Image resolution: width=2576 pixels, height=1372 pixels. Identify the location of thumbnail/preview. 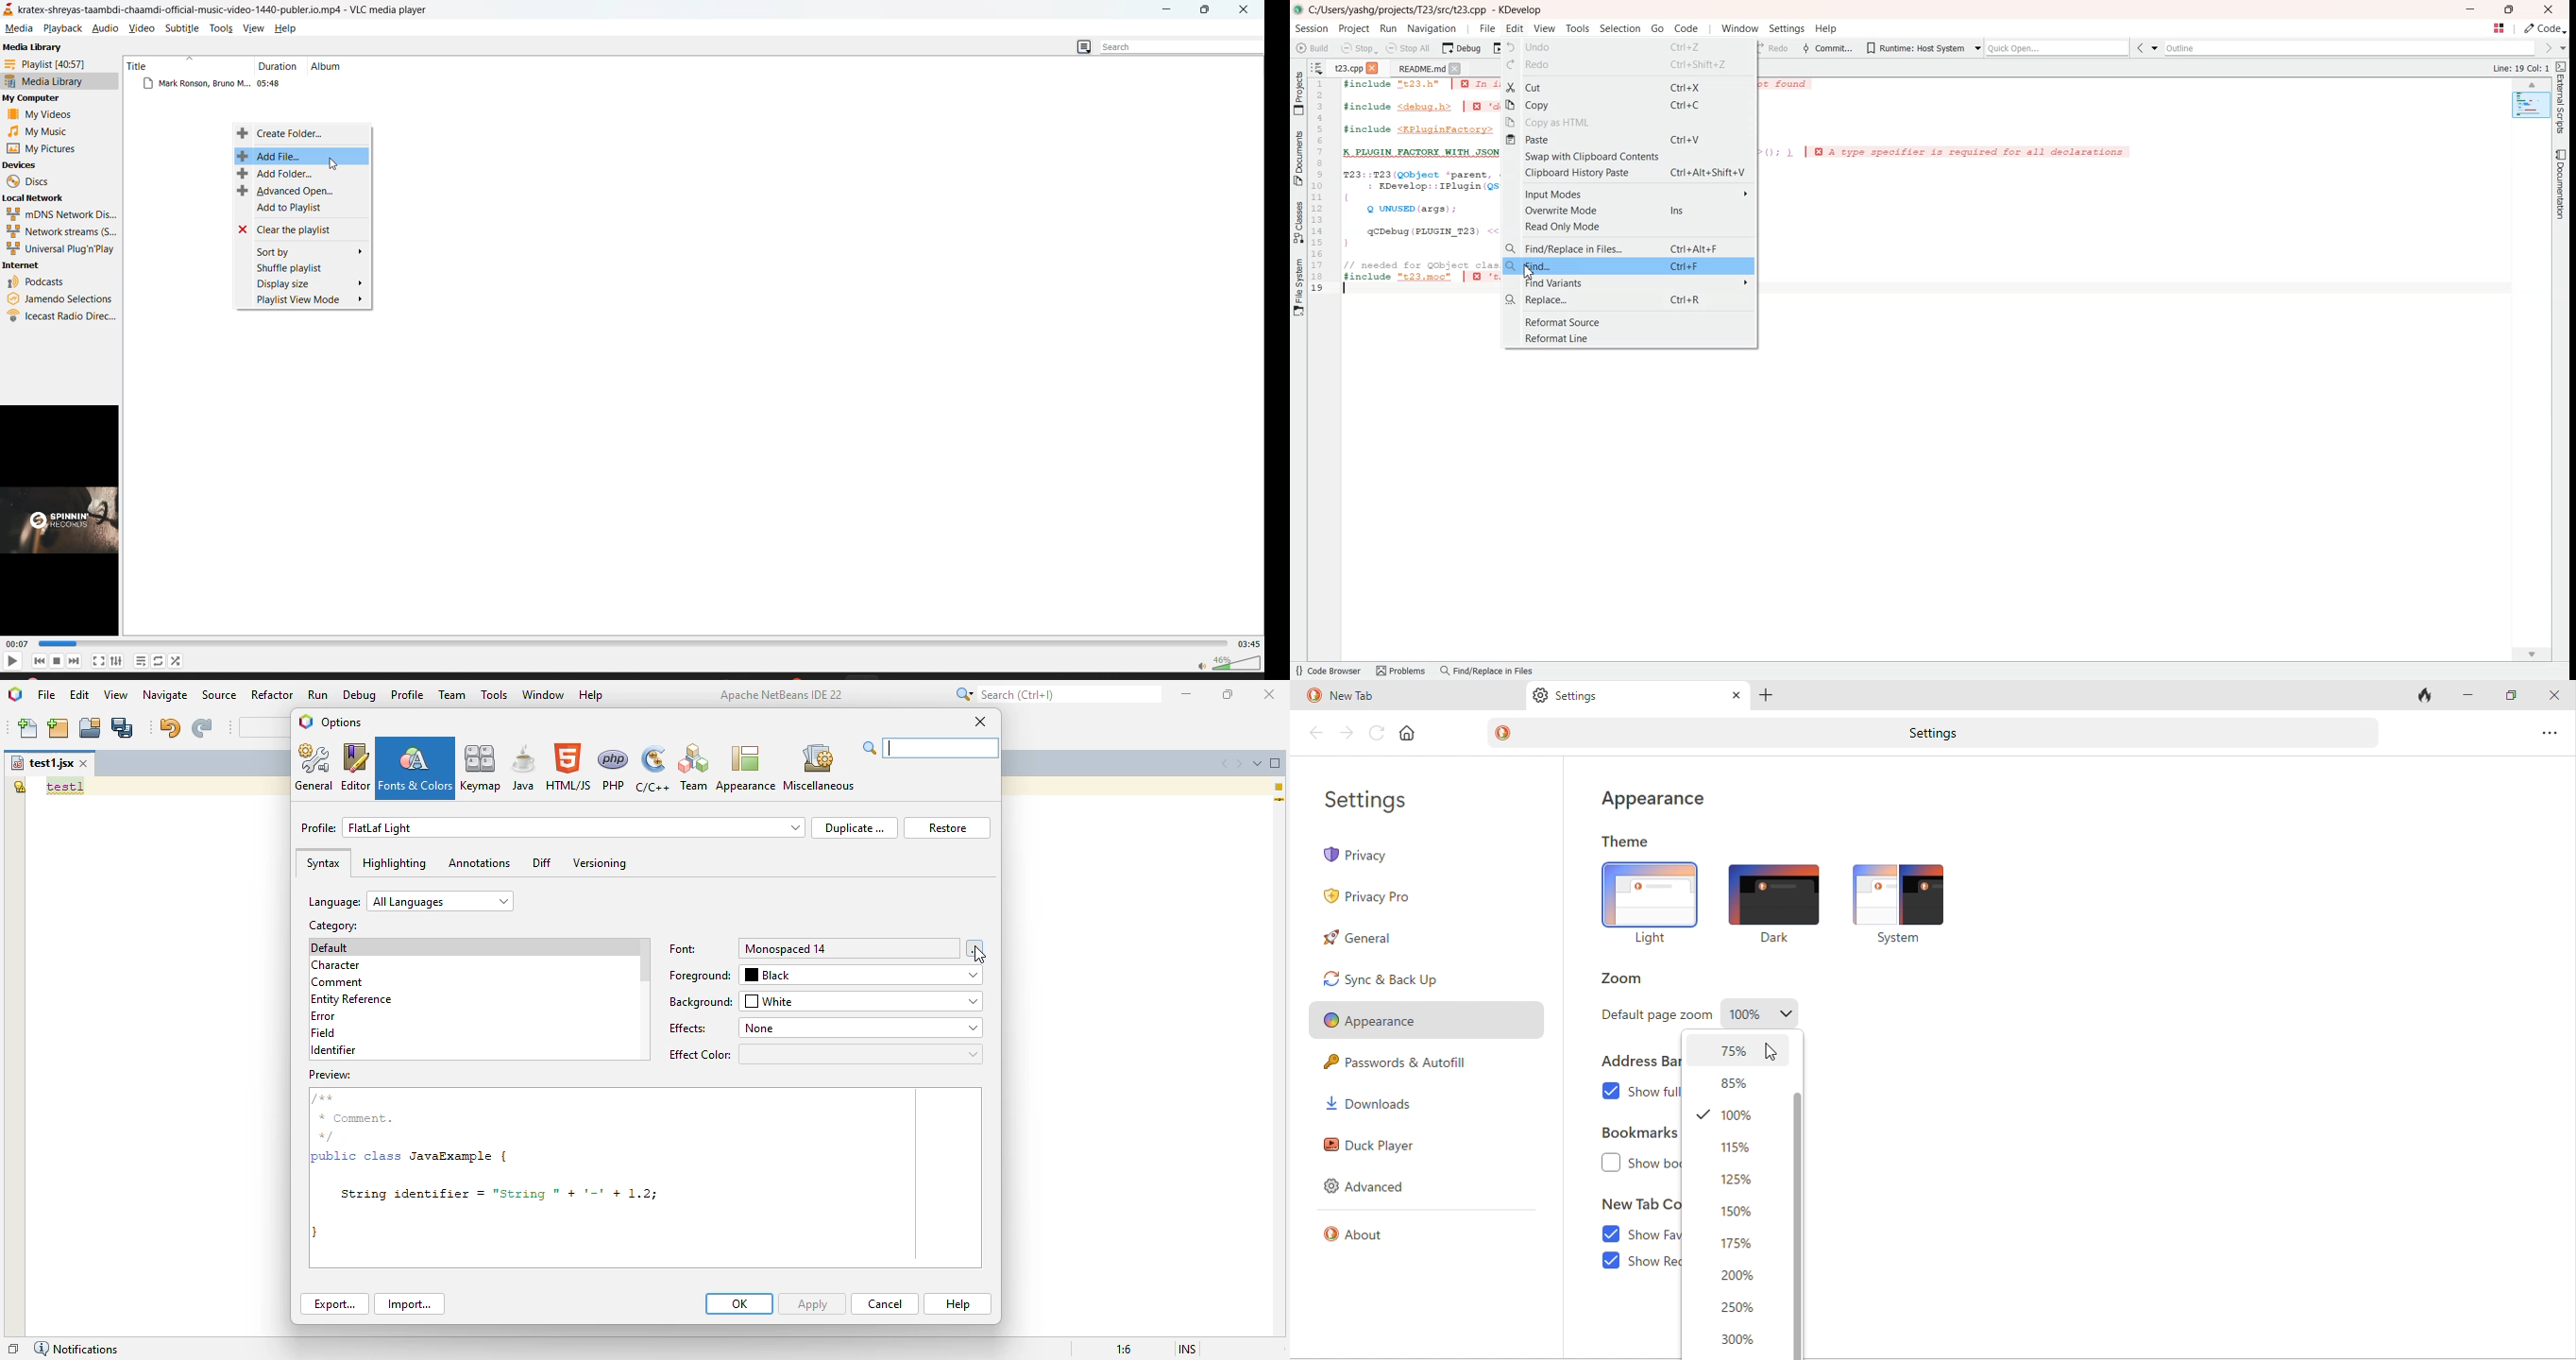
(63, 521).